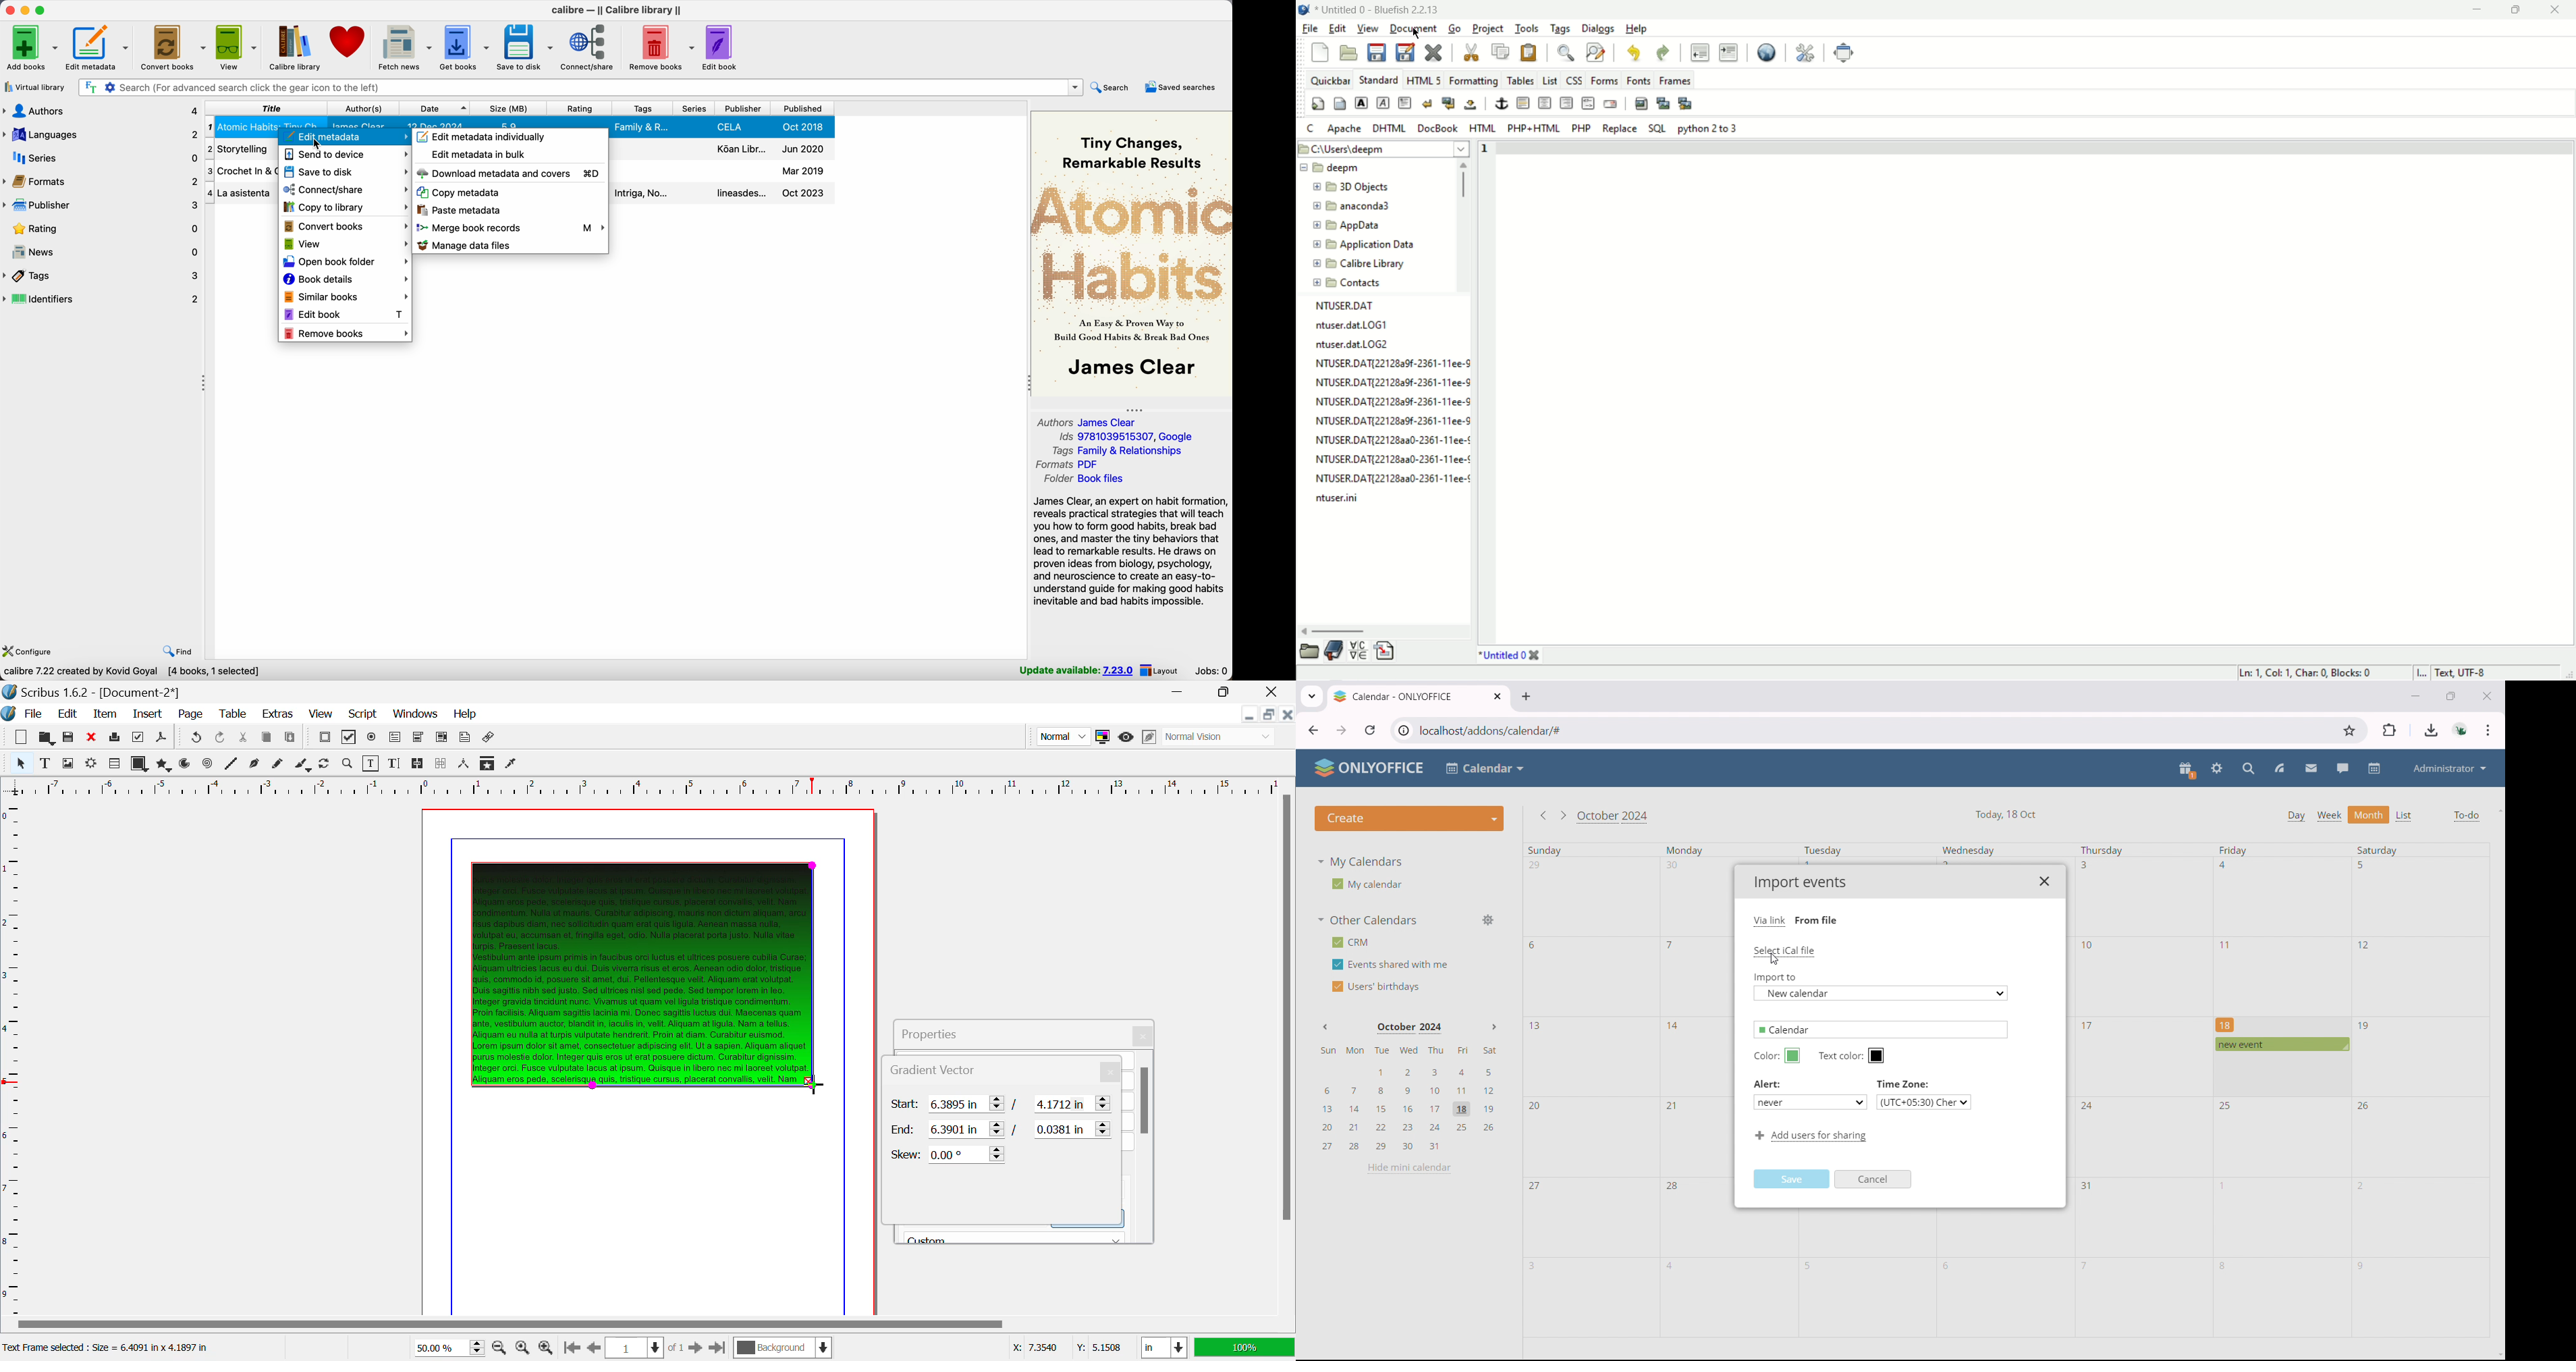  I want to click on Extras, so click(276, 714).